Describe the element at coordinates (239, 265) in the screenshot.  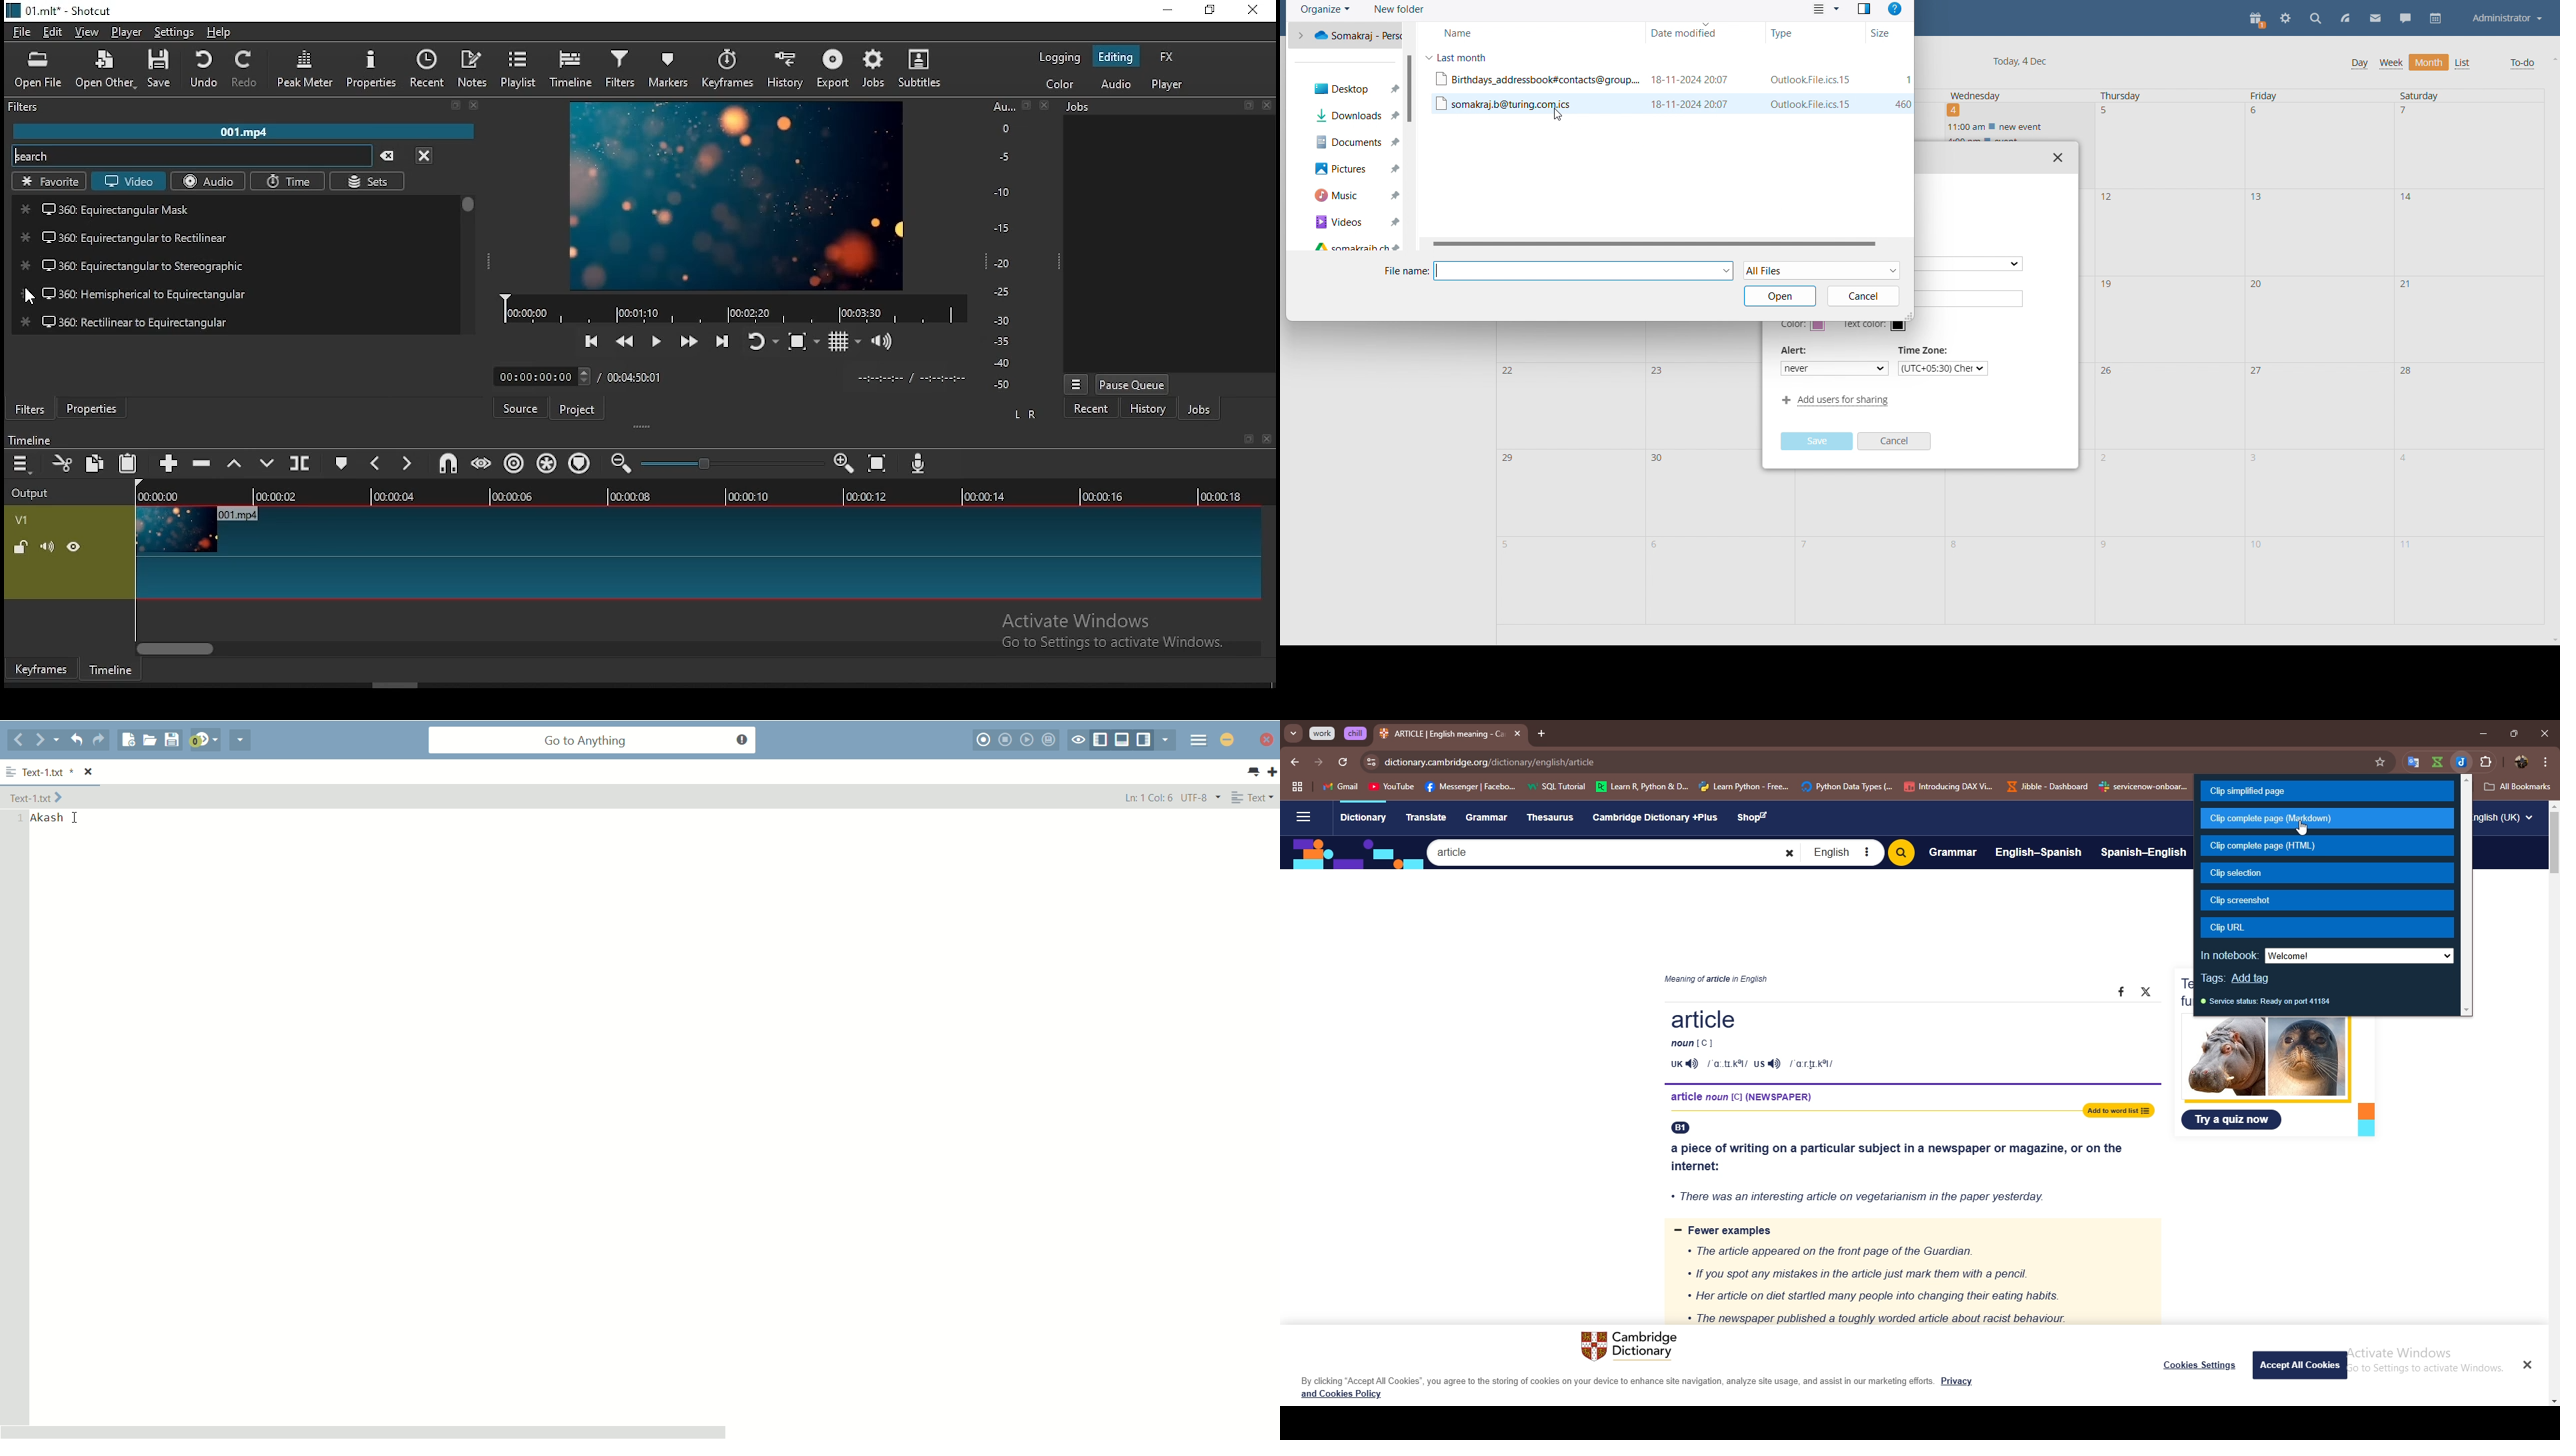
I see `filter option` at that location.